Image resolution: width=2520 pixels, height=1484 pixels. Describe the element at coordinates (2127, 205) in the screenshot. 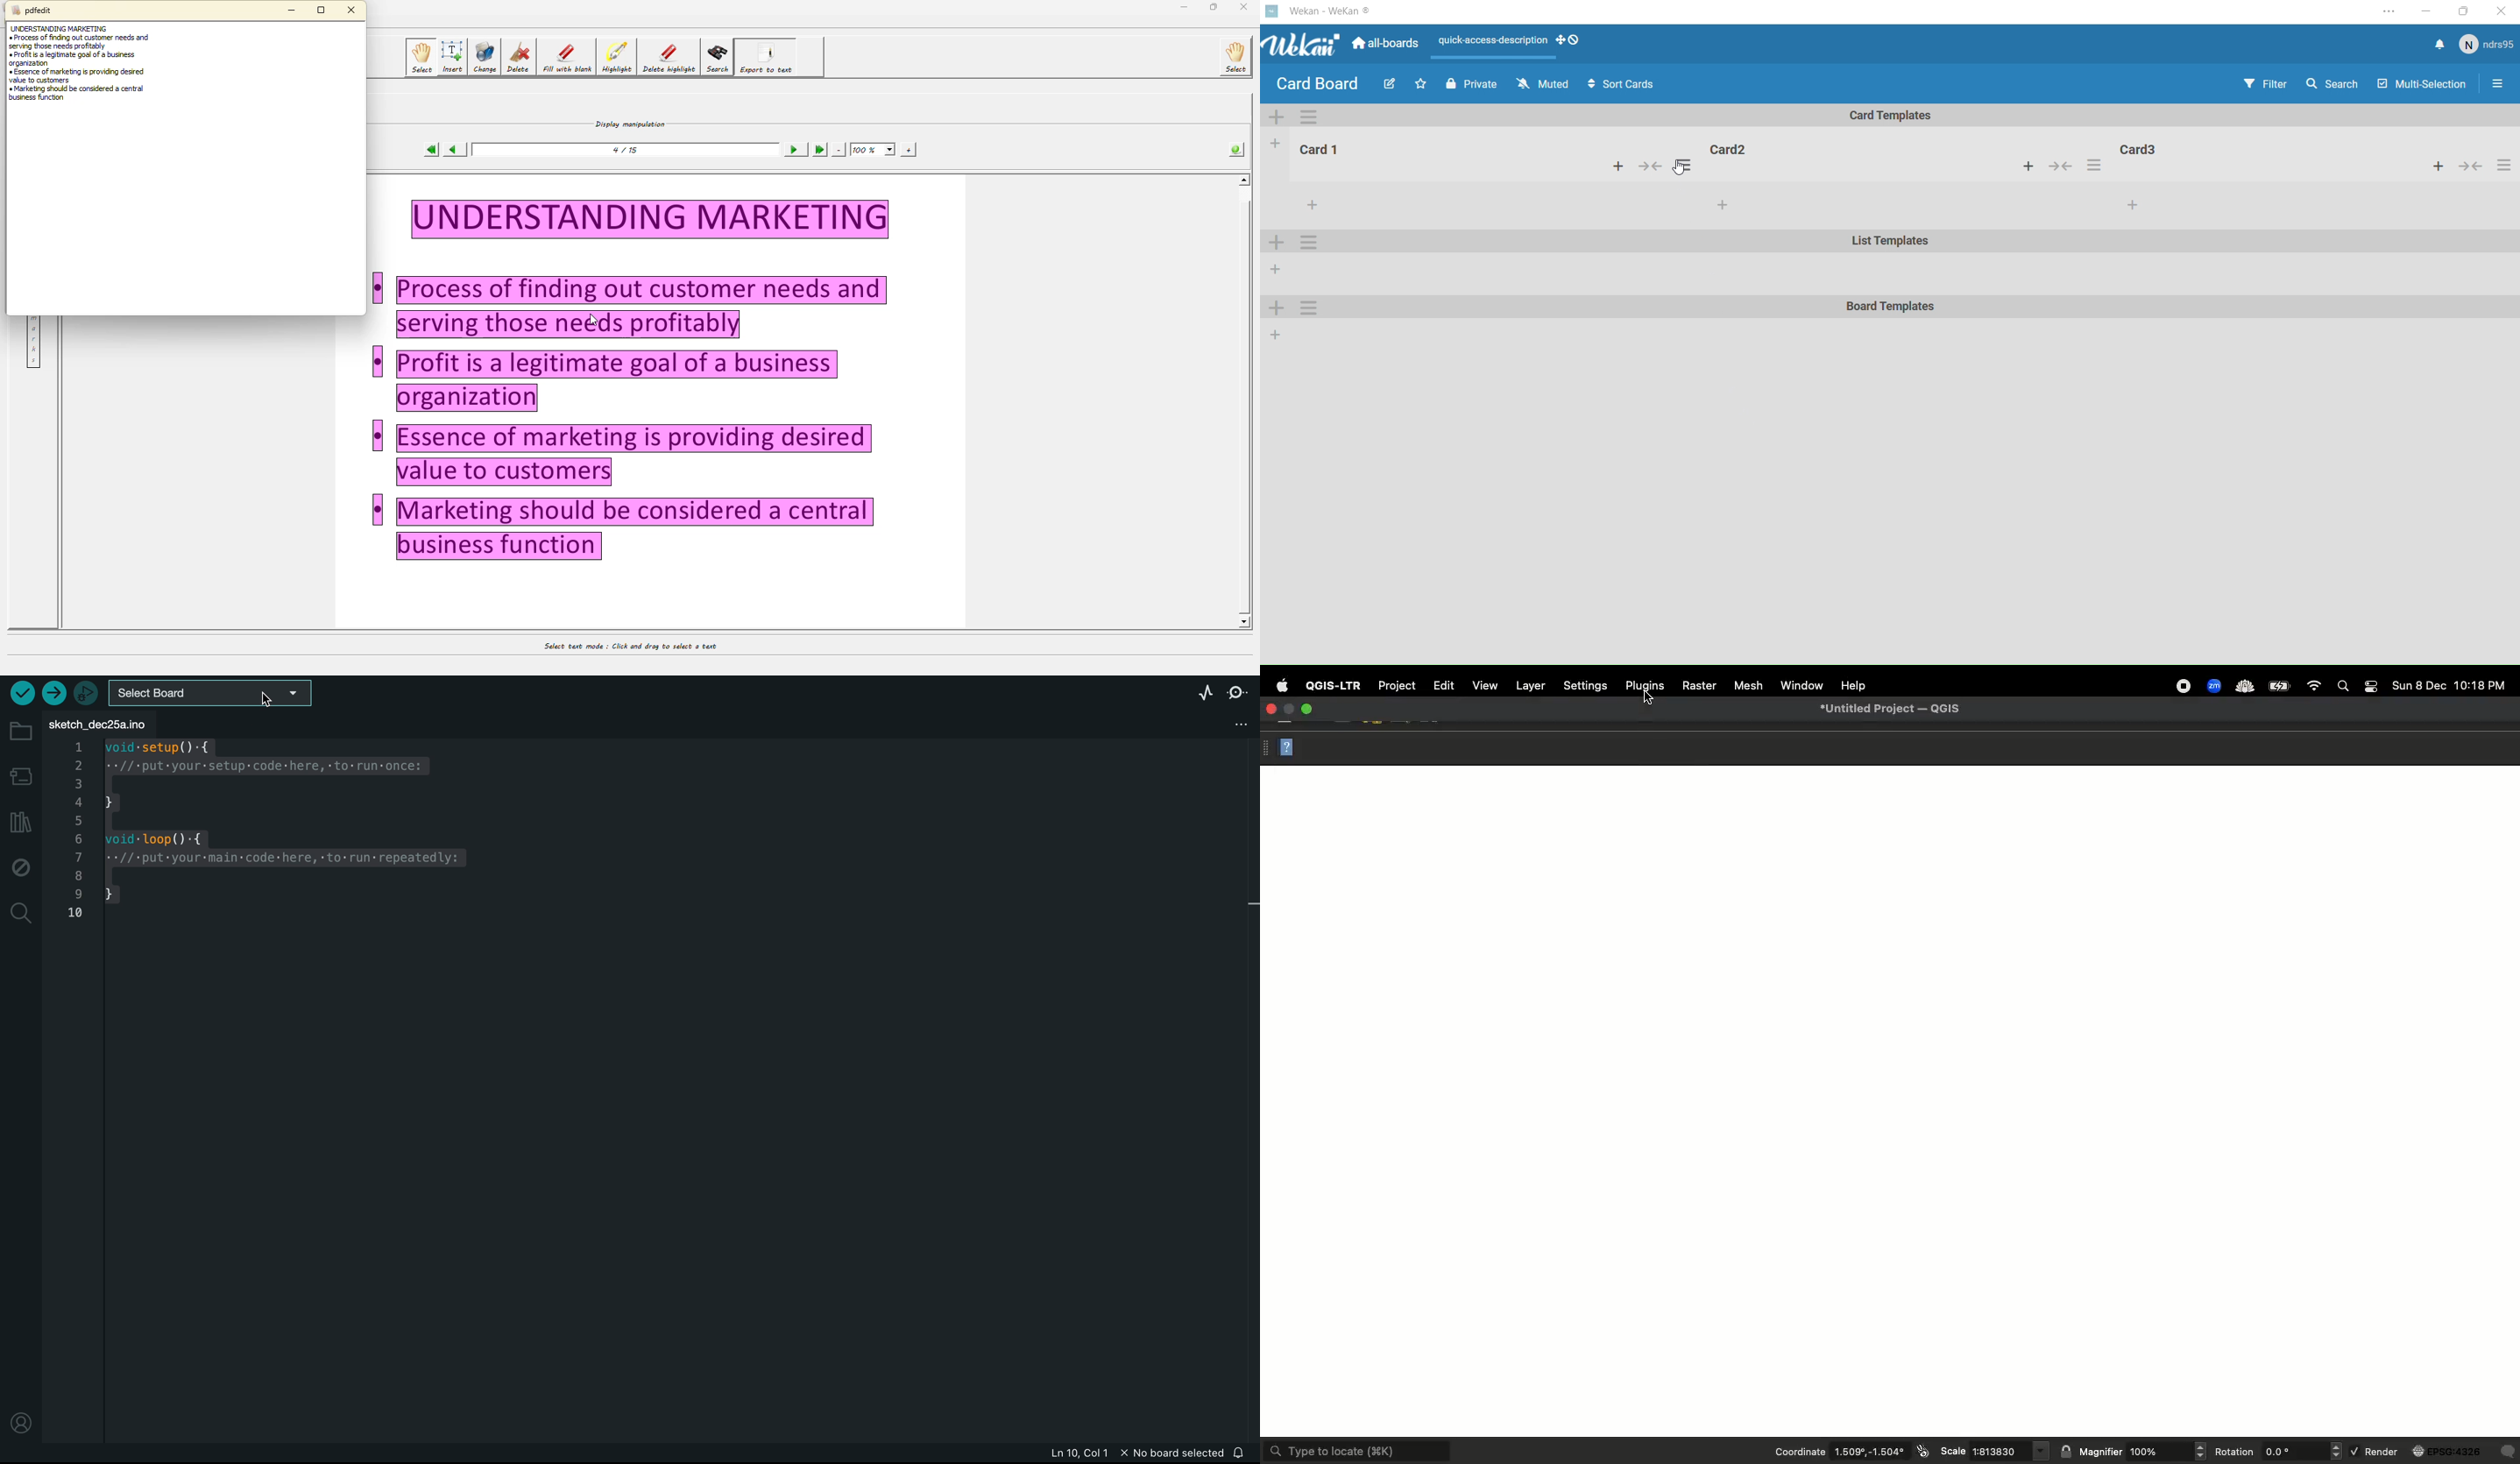

I see `add` at that location.